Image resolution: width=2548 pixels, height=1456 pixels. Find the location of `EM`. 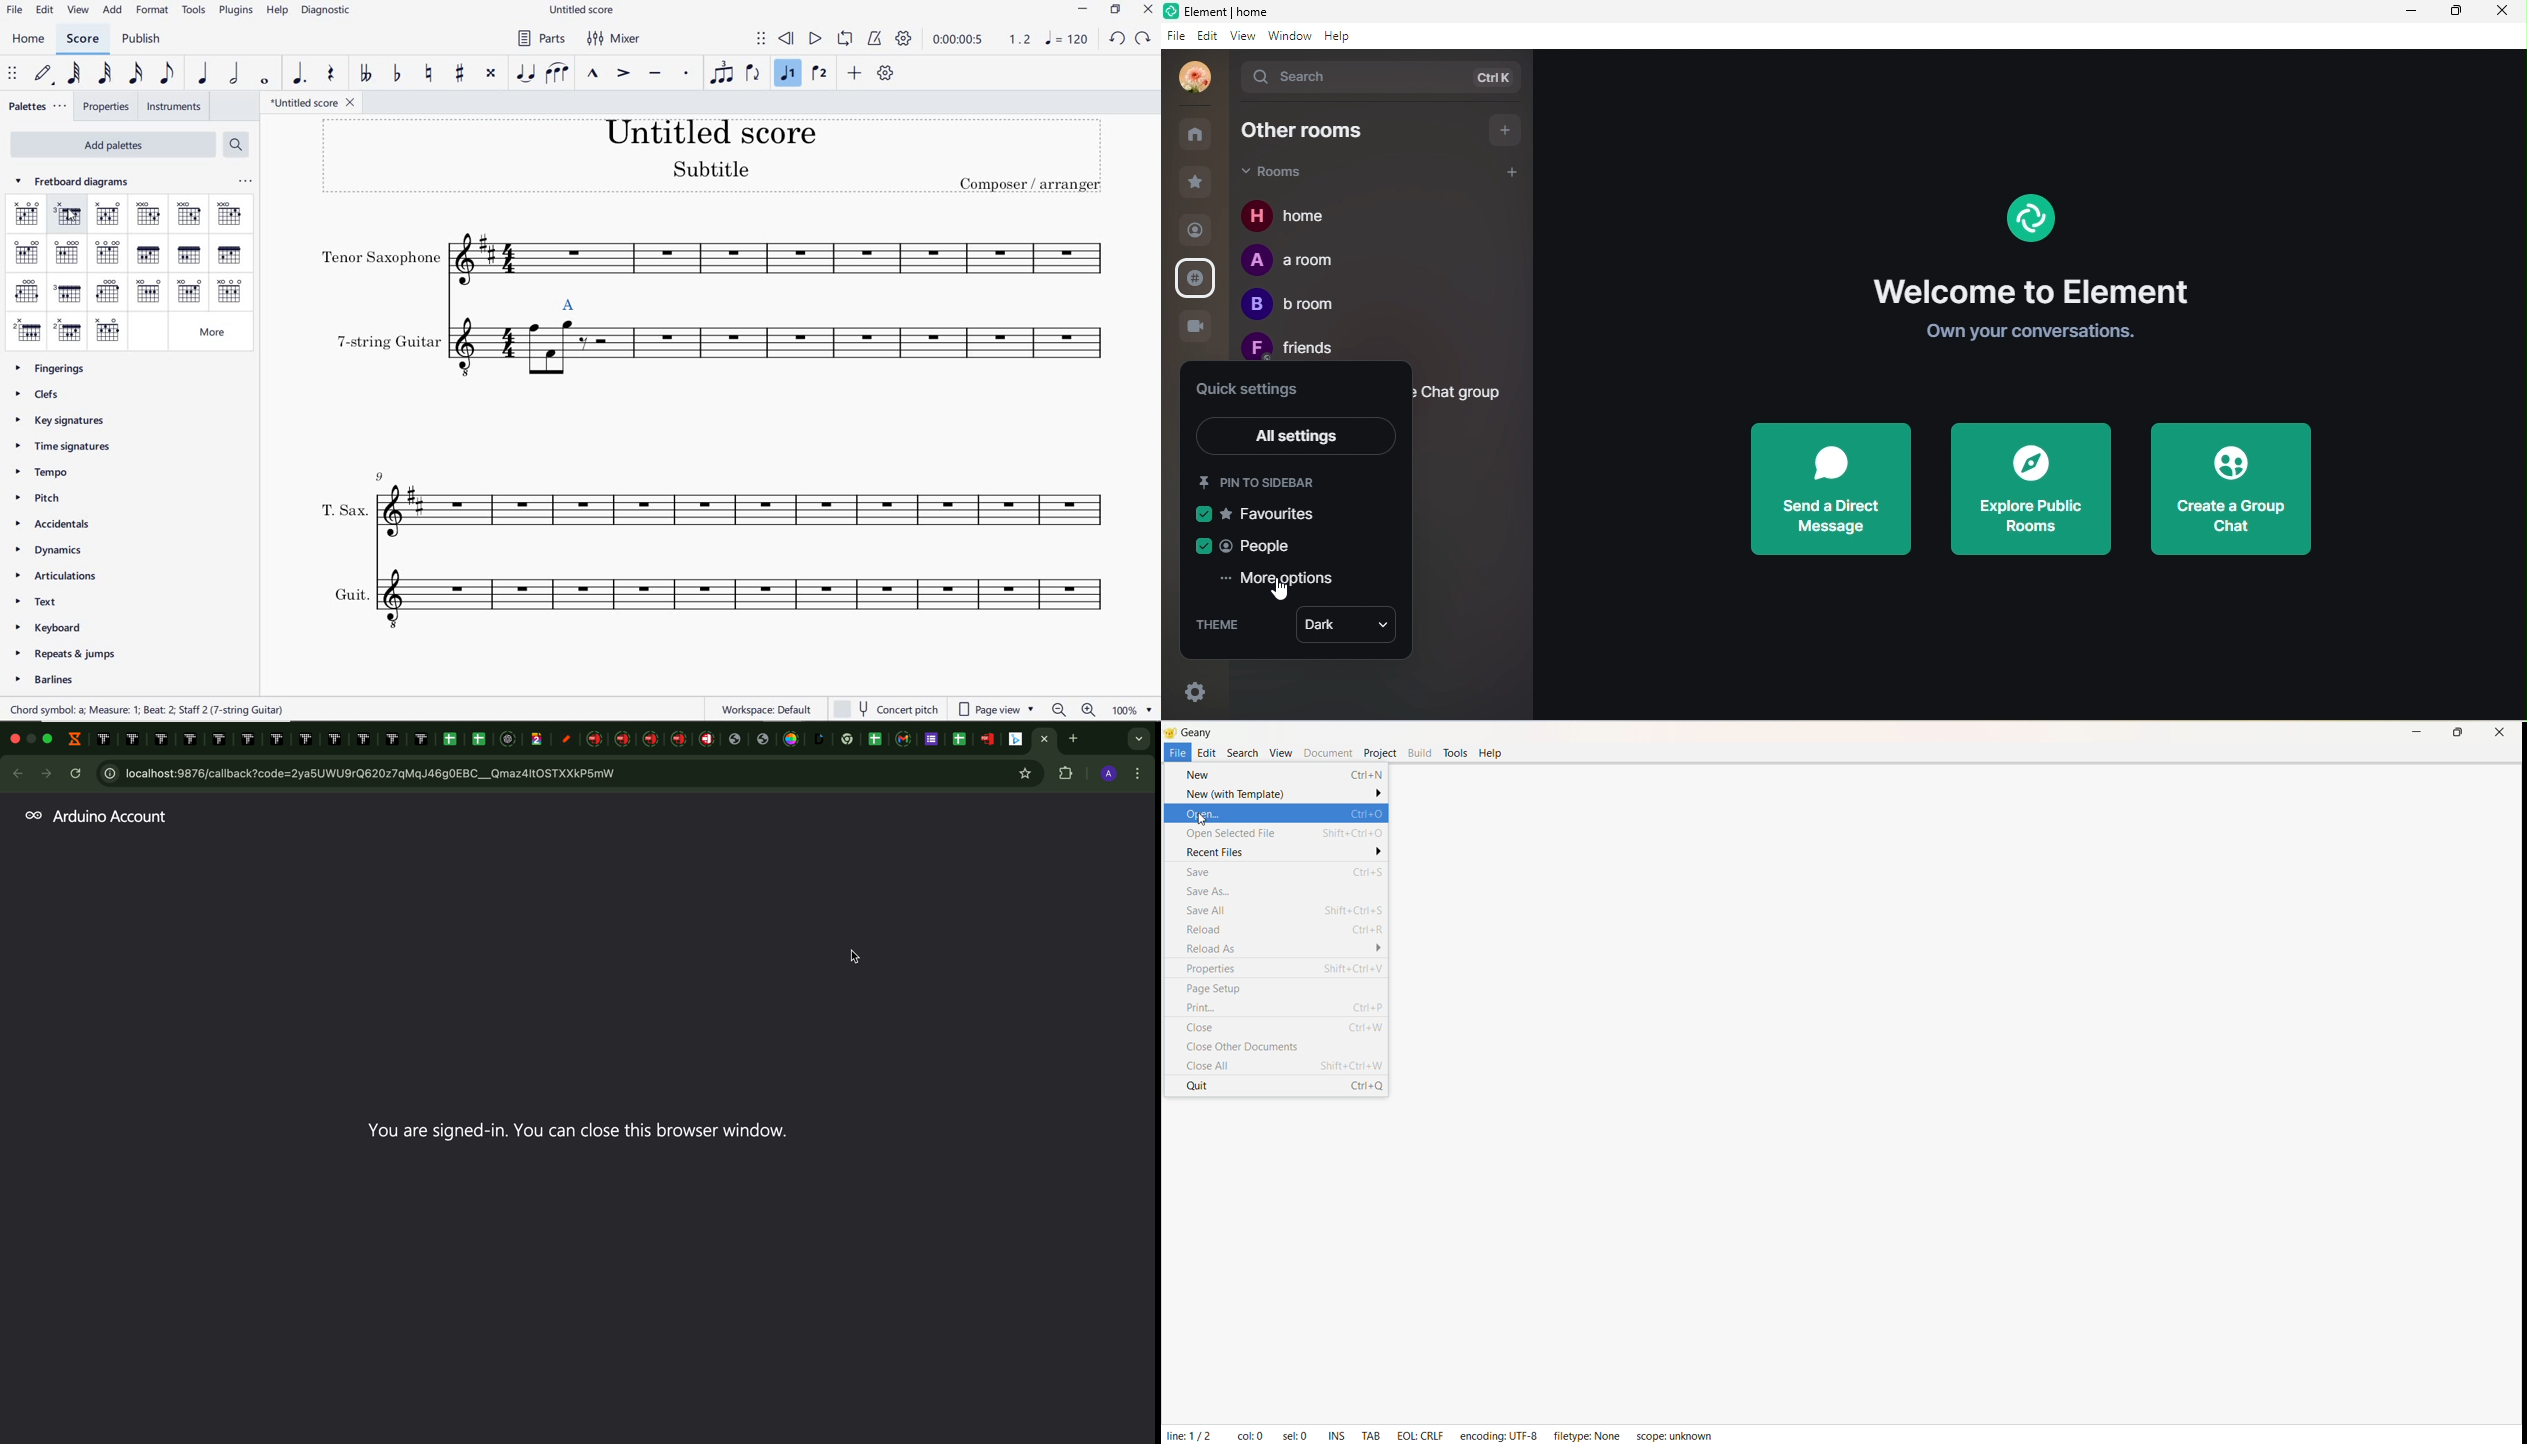

EM is located at coordinates (66, 252).